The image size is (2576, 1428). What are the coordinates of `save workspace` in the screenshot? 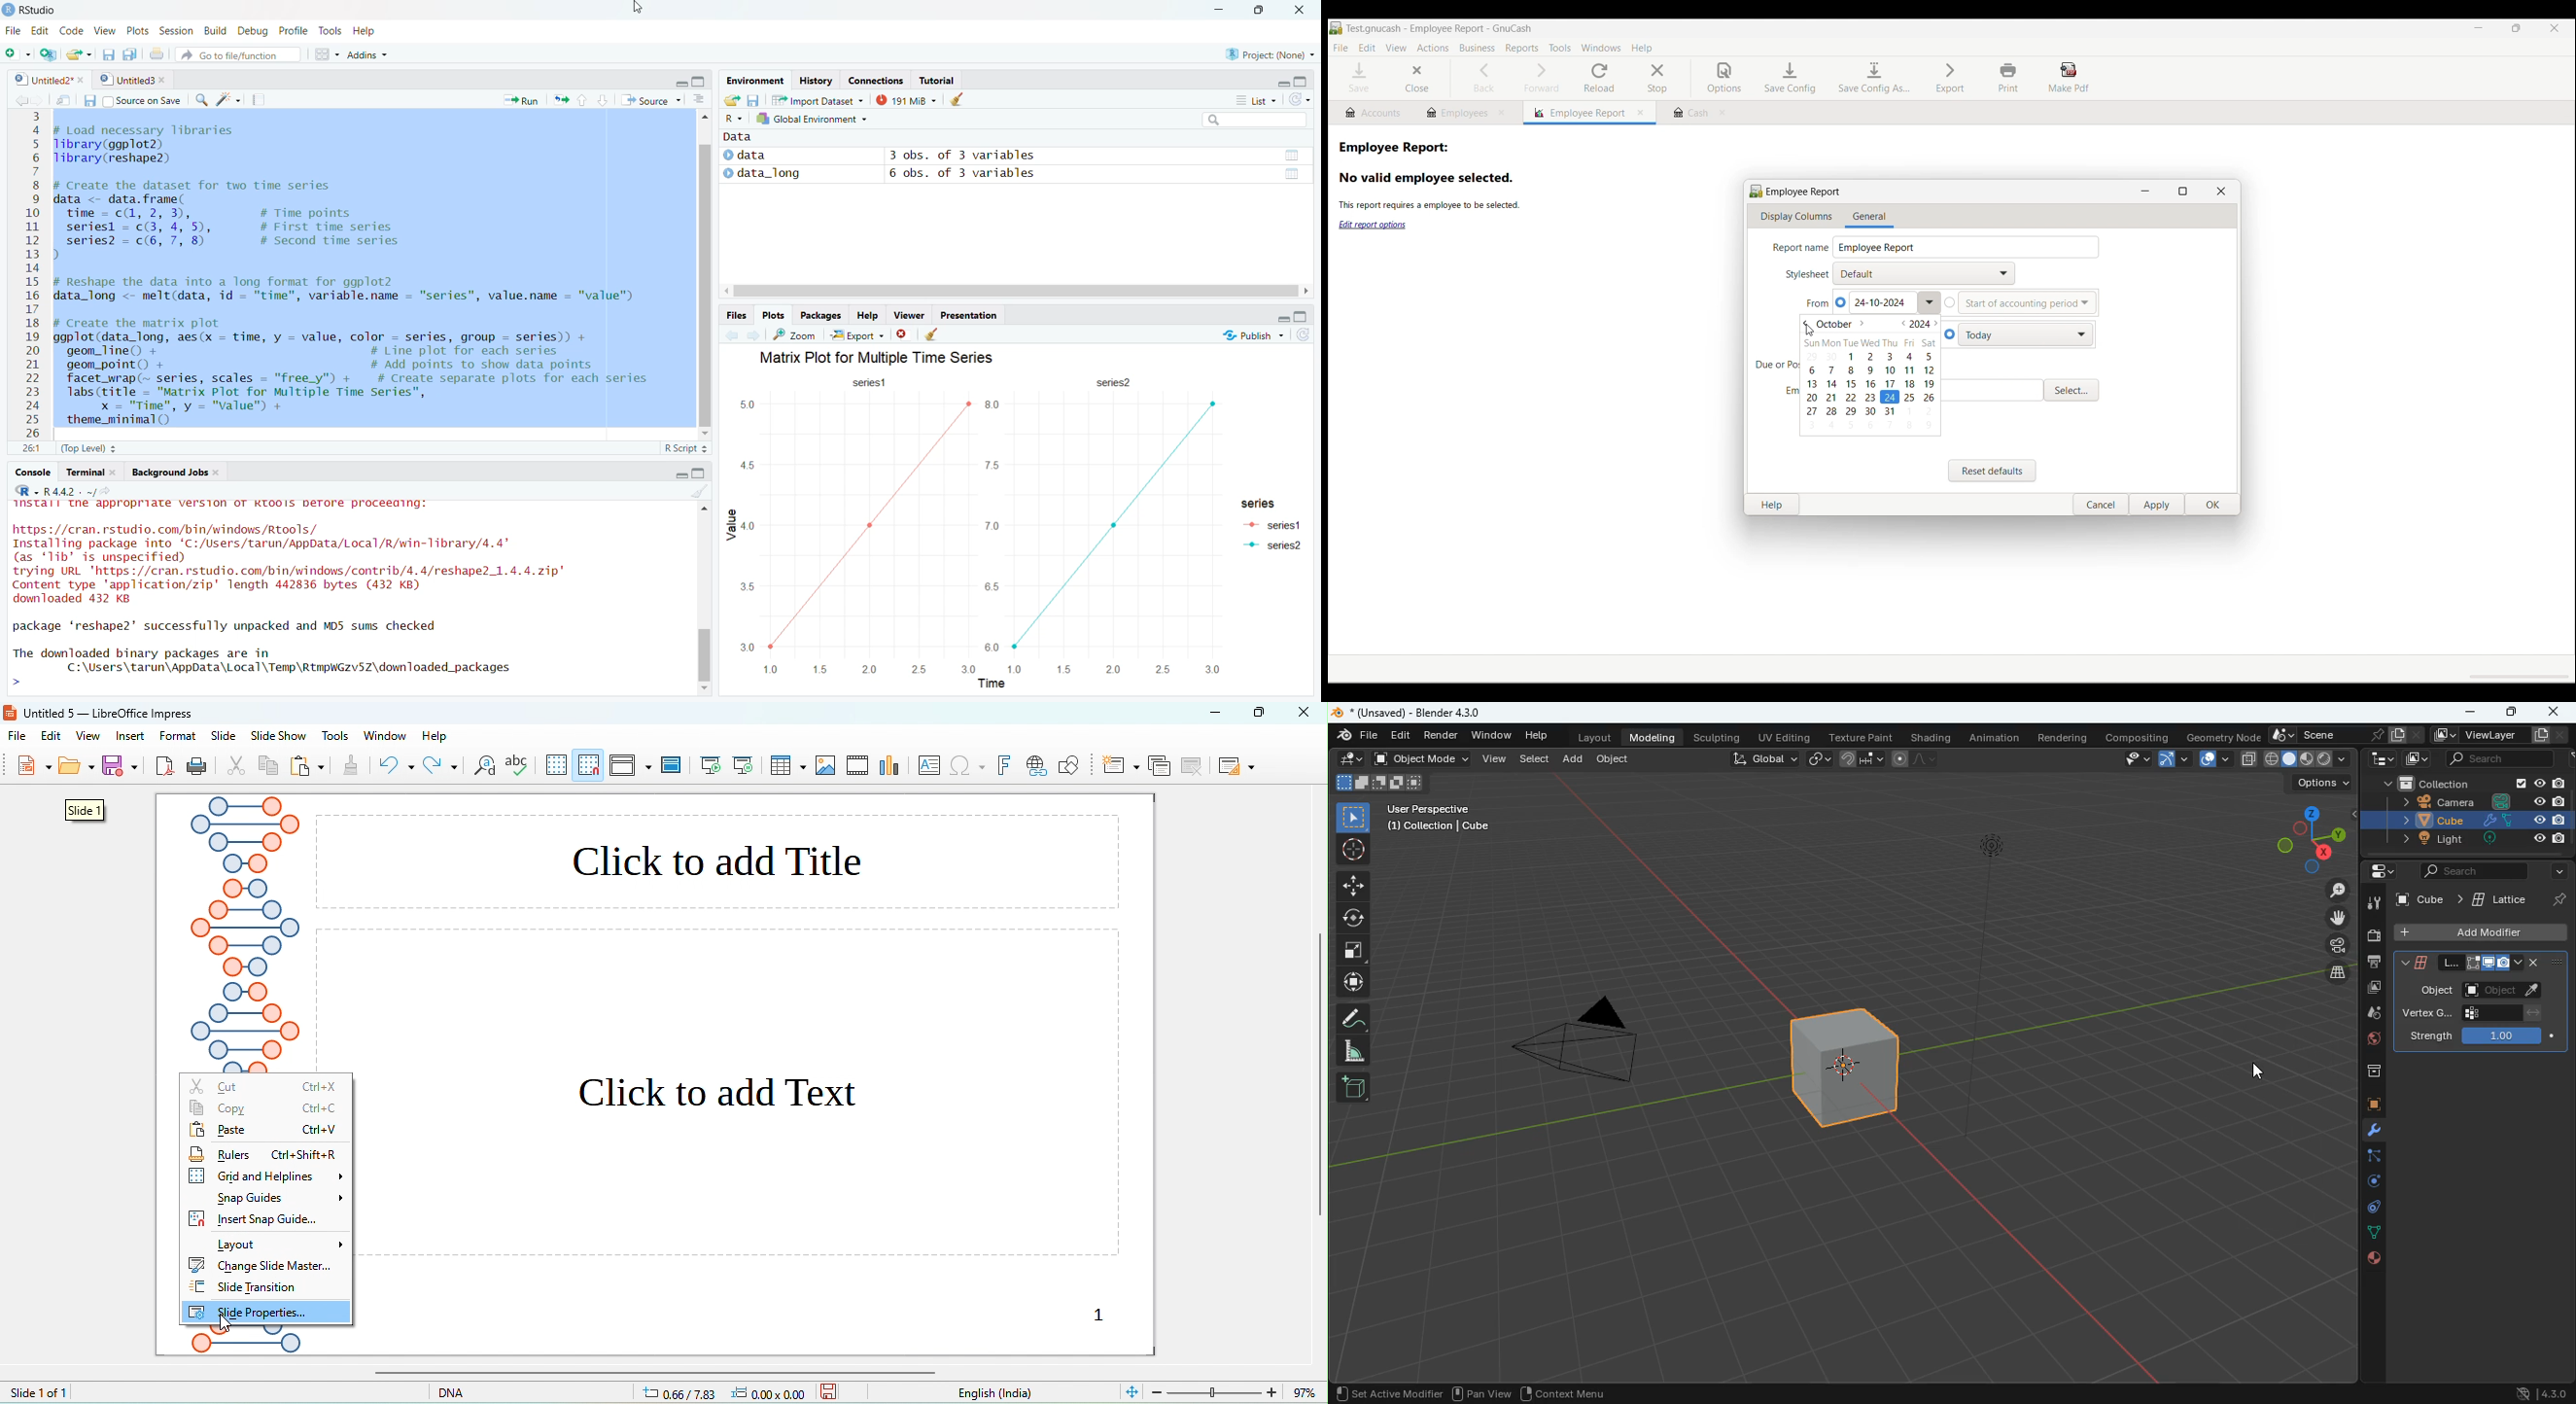 It's located at (753, 99).